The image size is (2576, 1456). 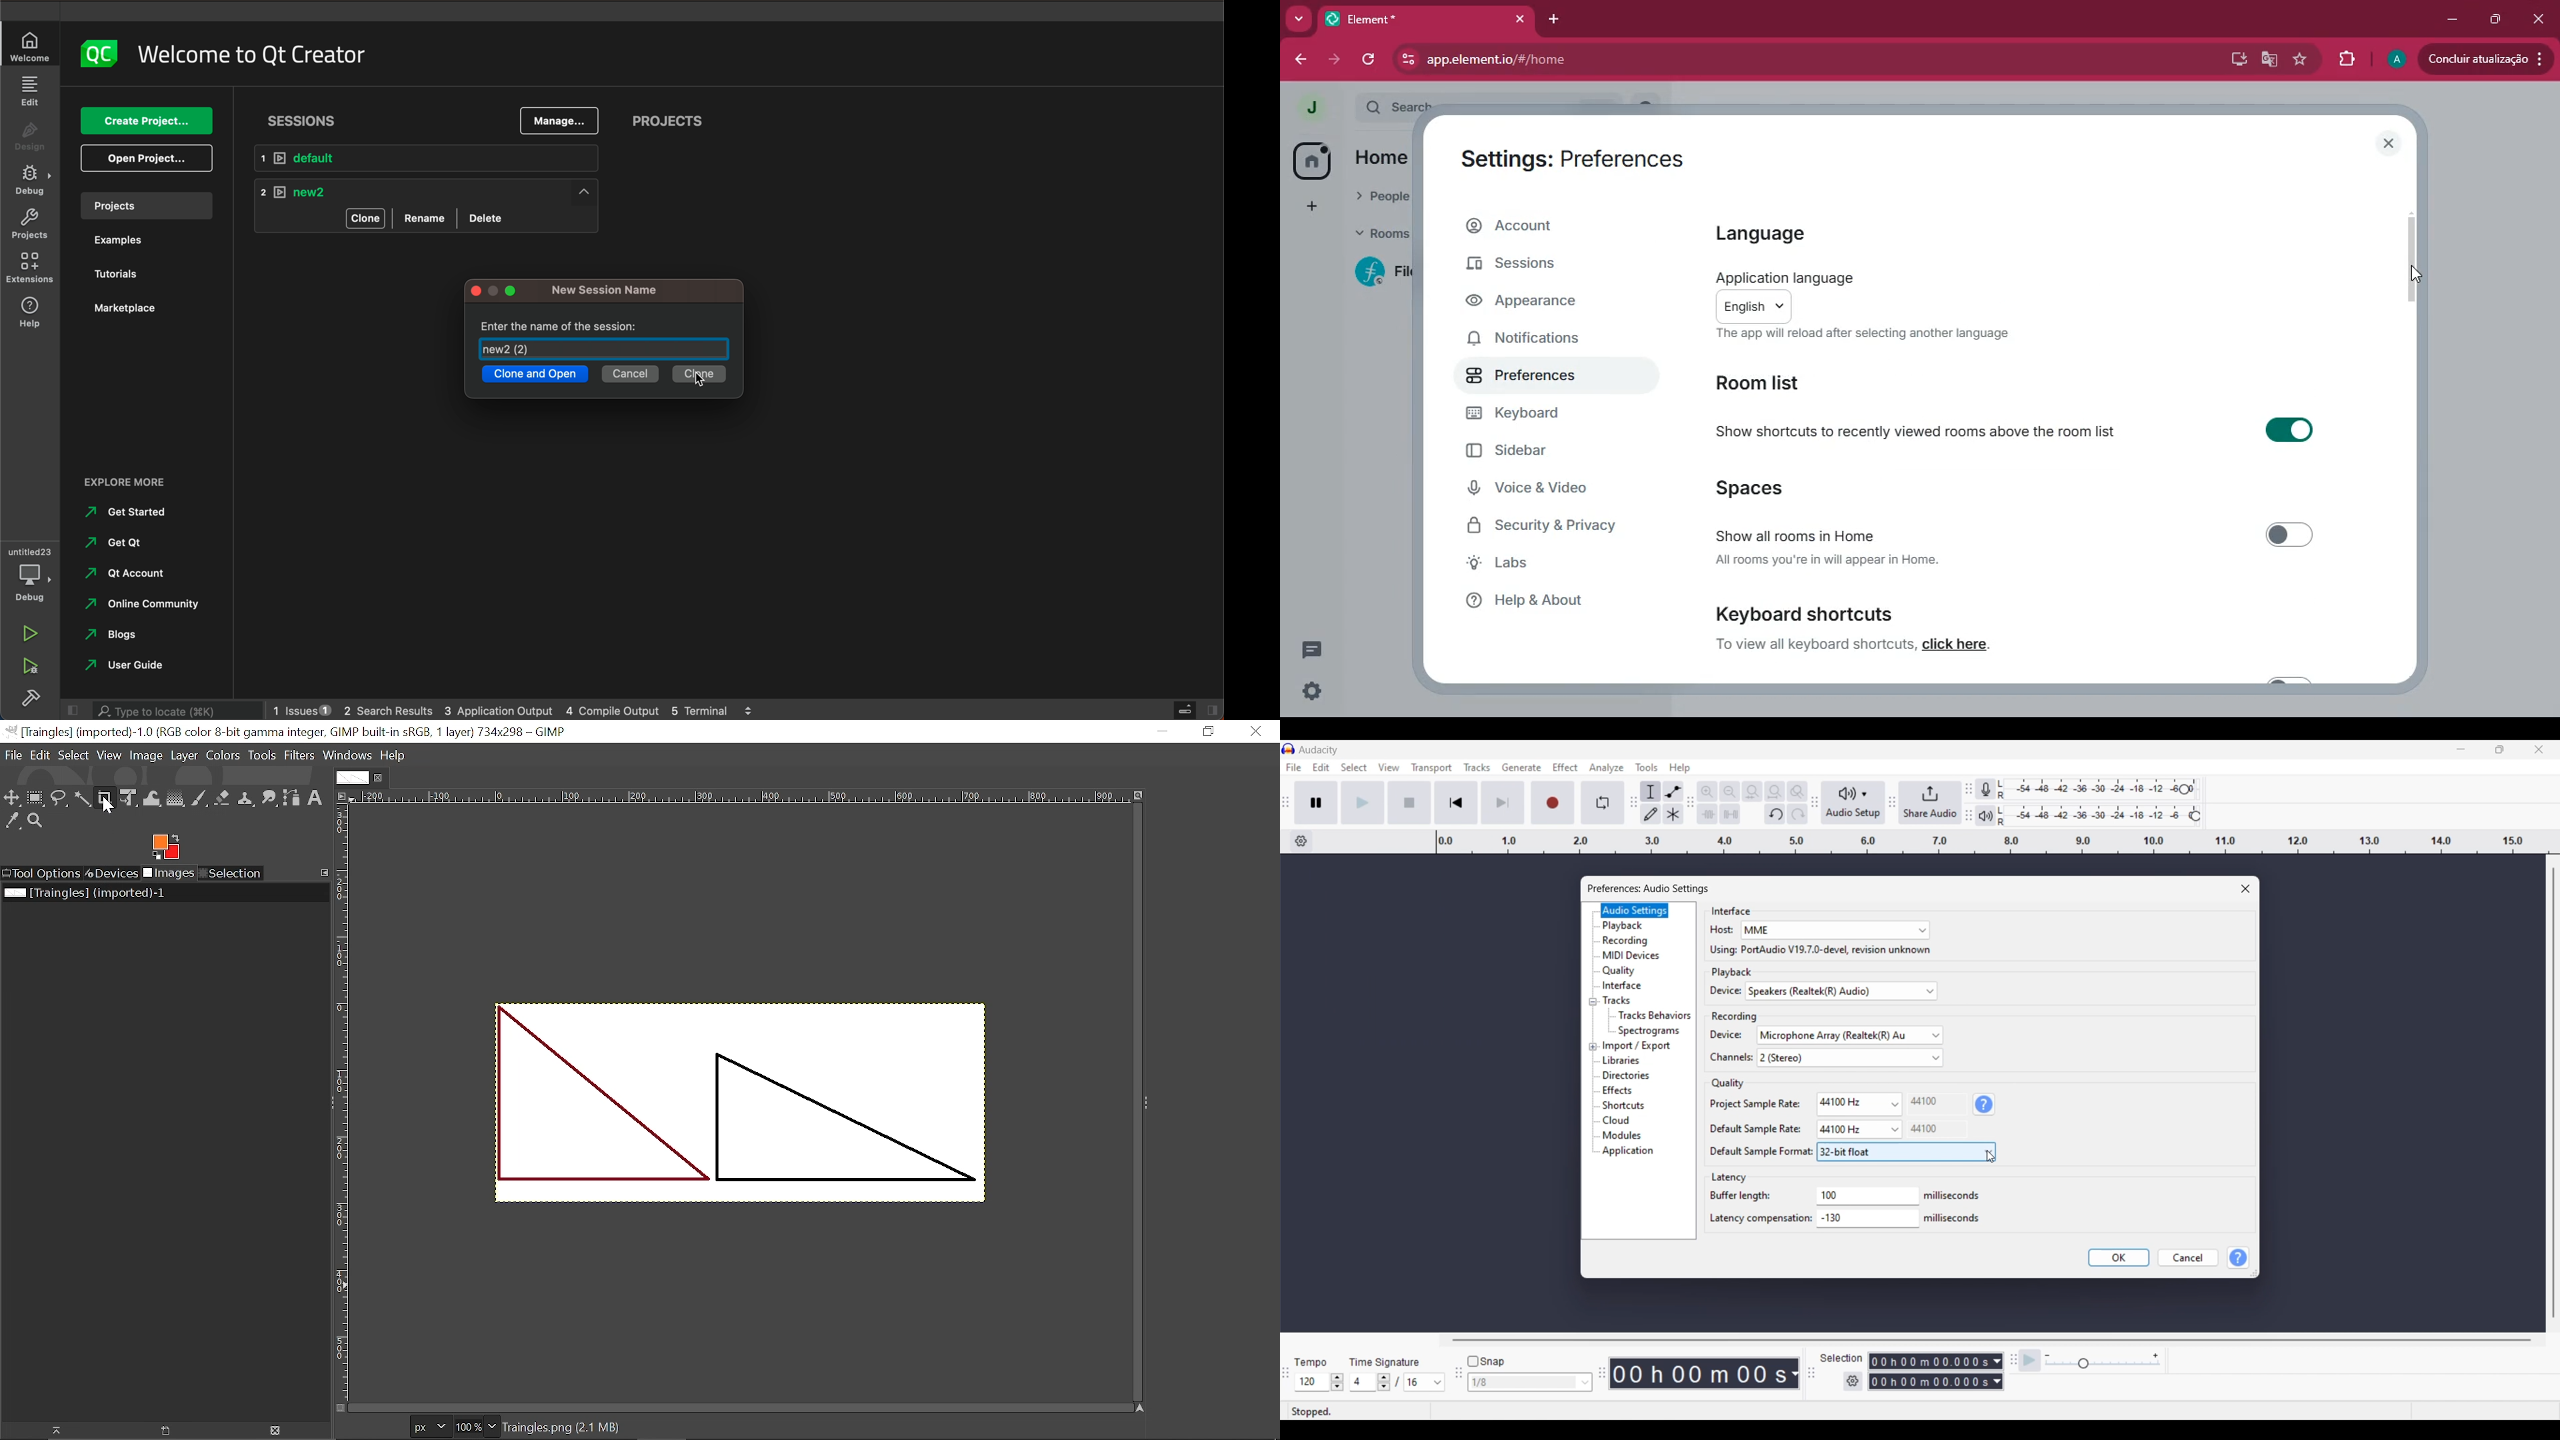 What do you see at coordinates (54, 1430) in the screenshot?
I see `Raise this image display` at bounding box center [54, 1430].